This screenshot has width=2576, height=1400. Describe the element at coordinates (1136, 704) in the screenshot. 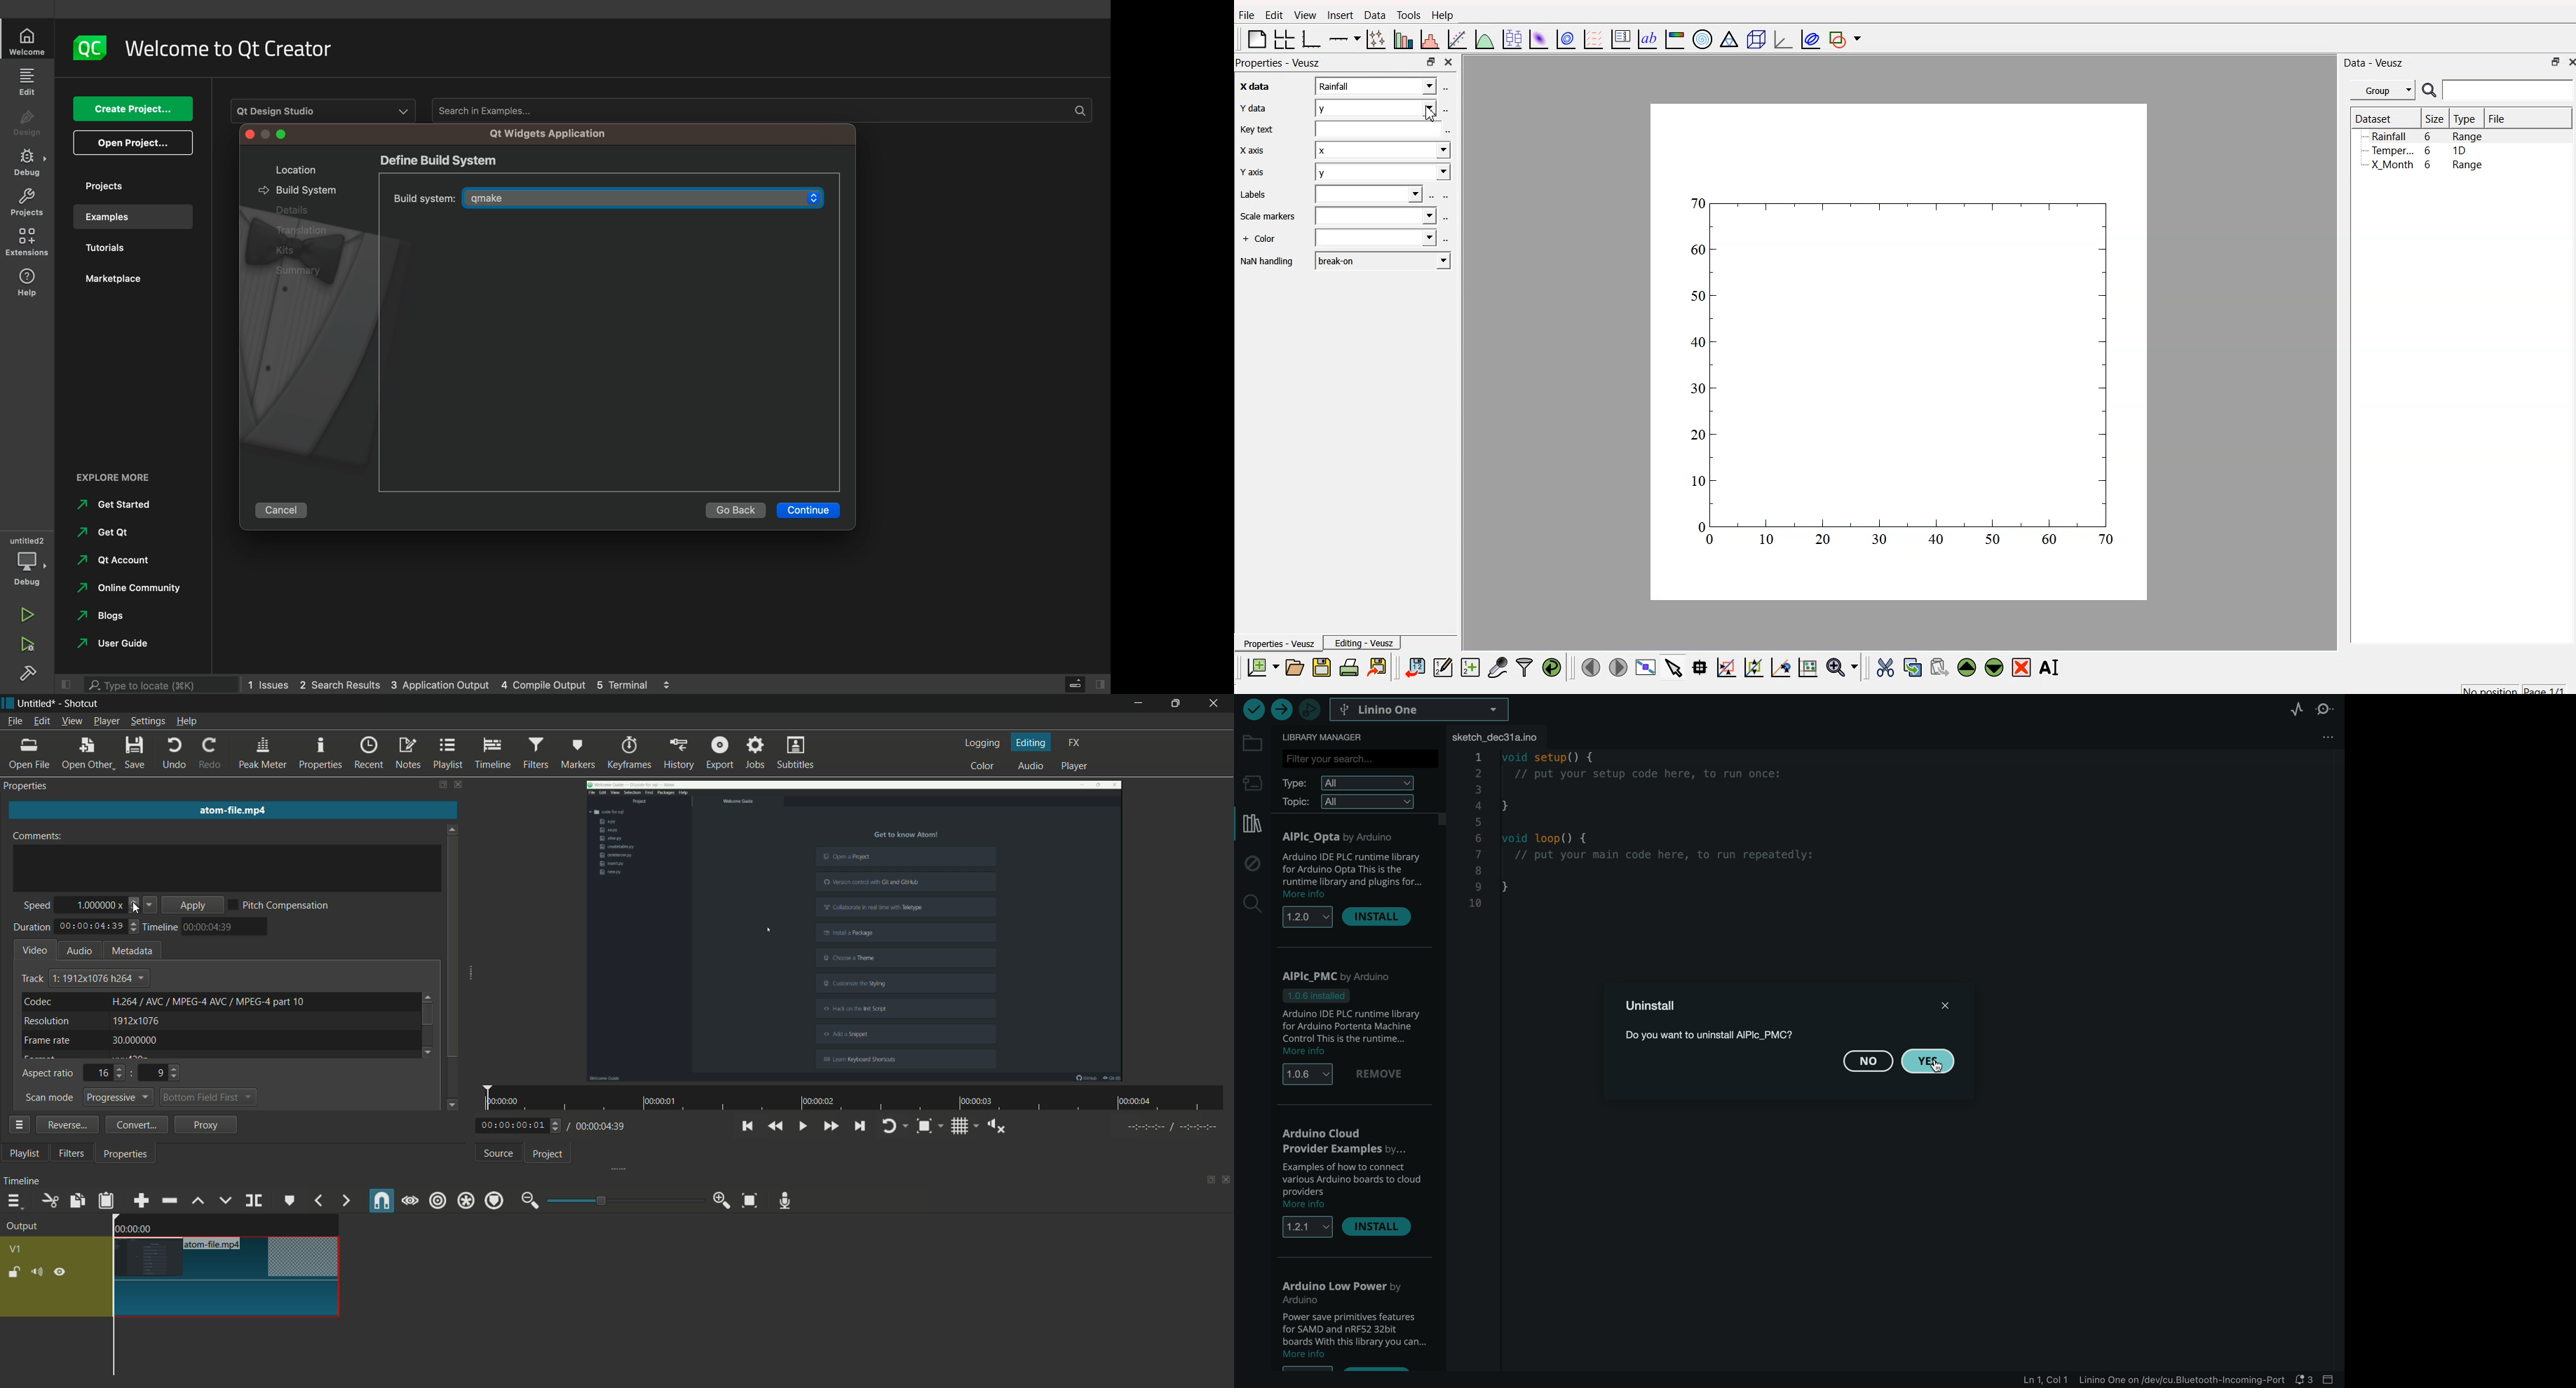

I see `minimize` at that location.